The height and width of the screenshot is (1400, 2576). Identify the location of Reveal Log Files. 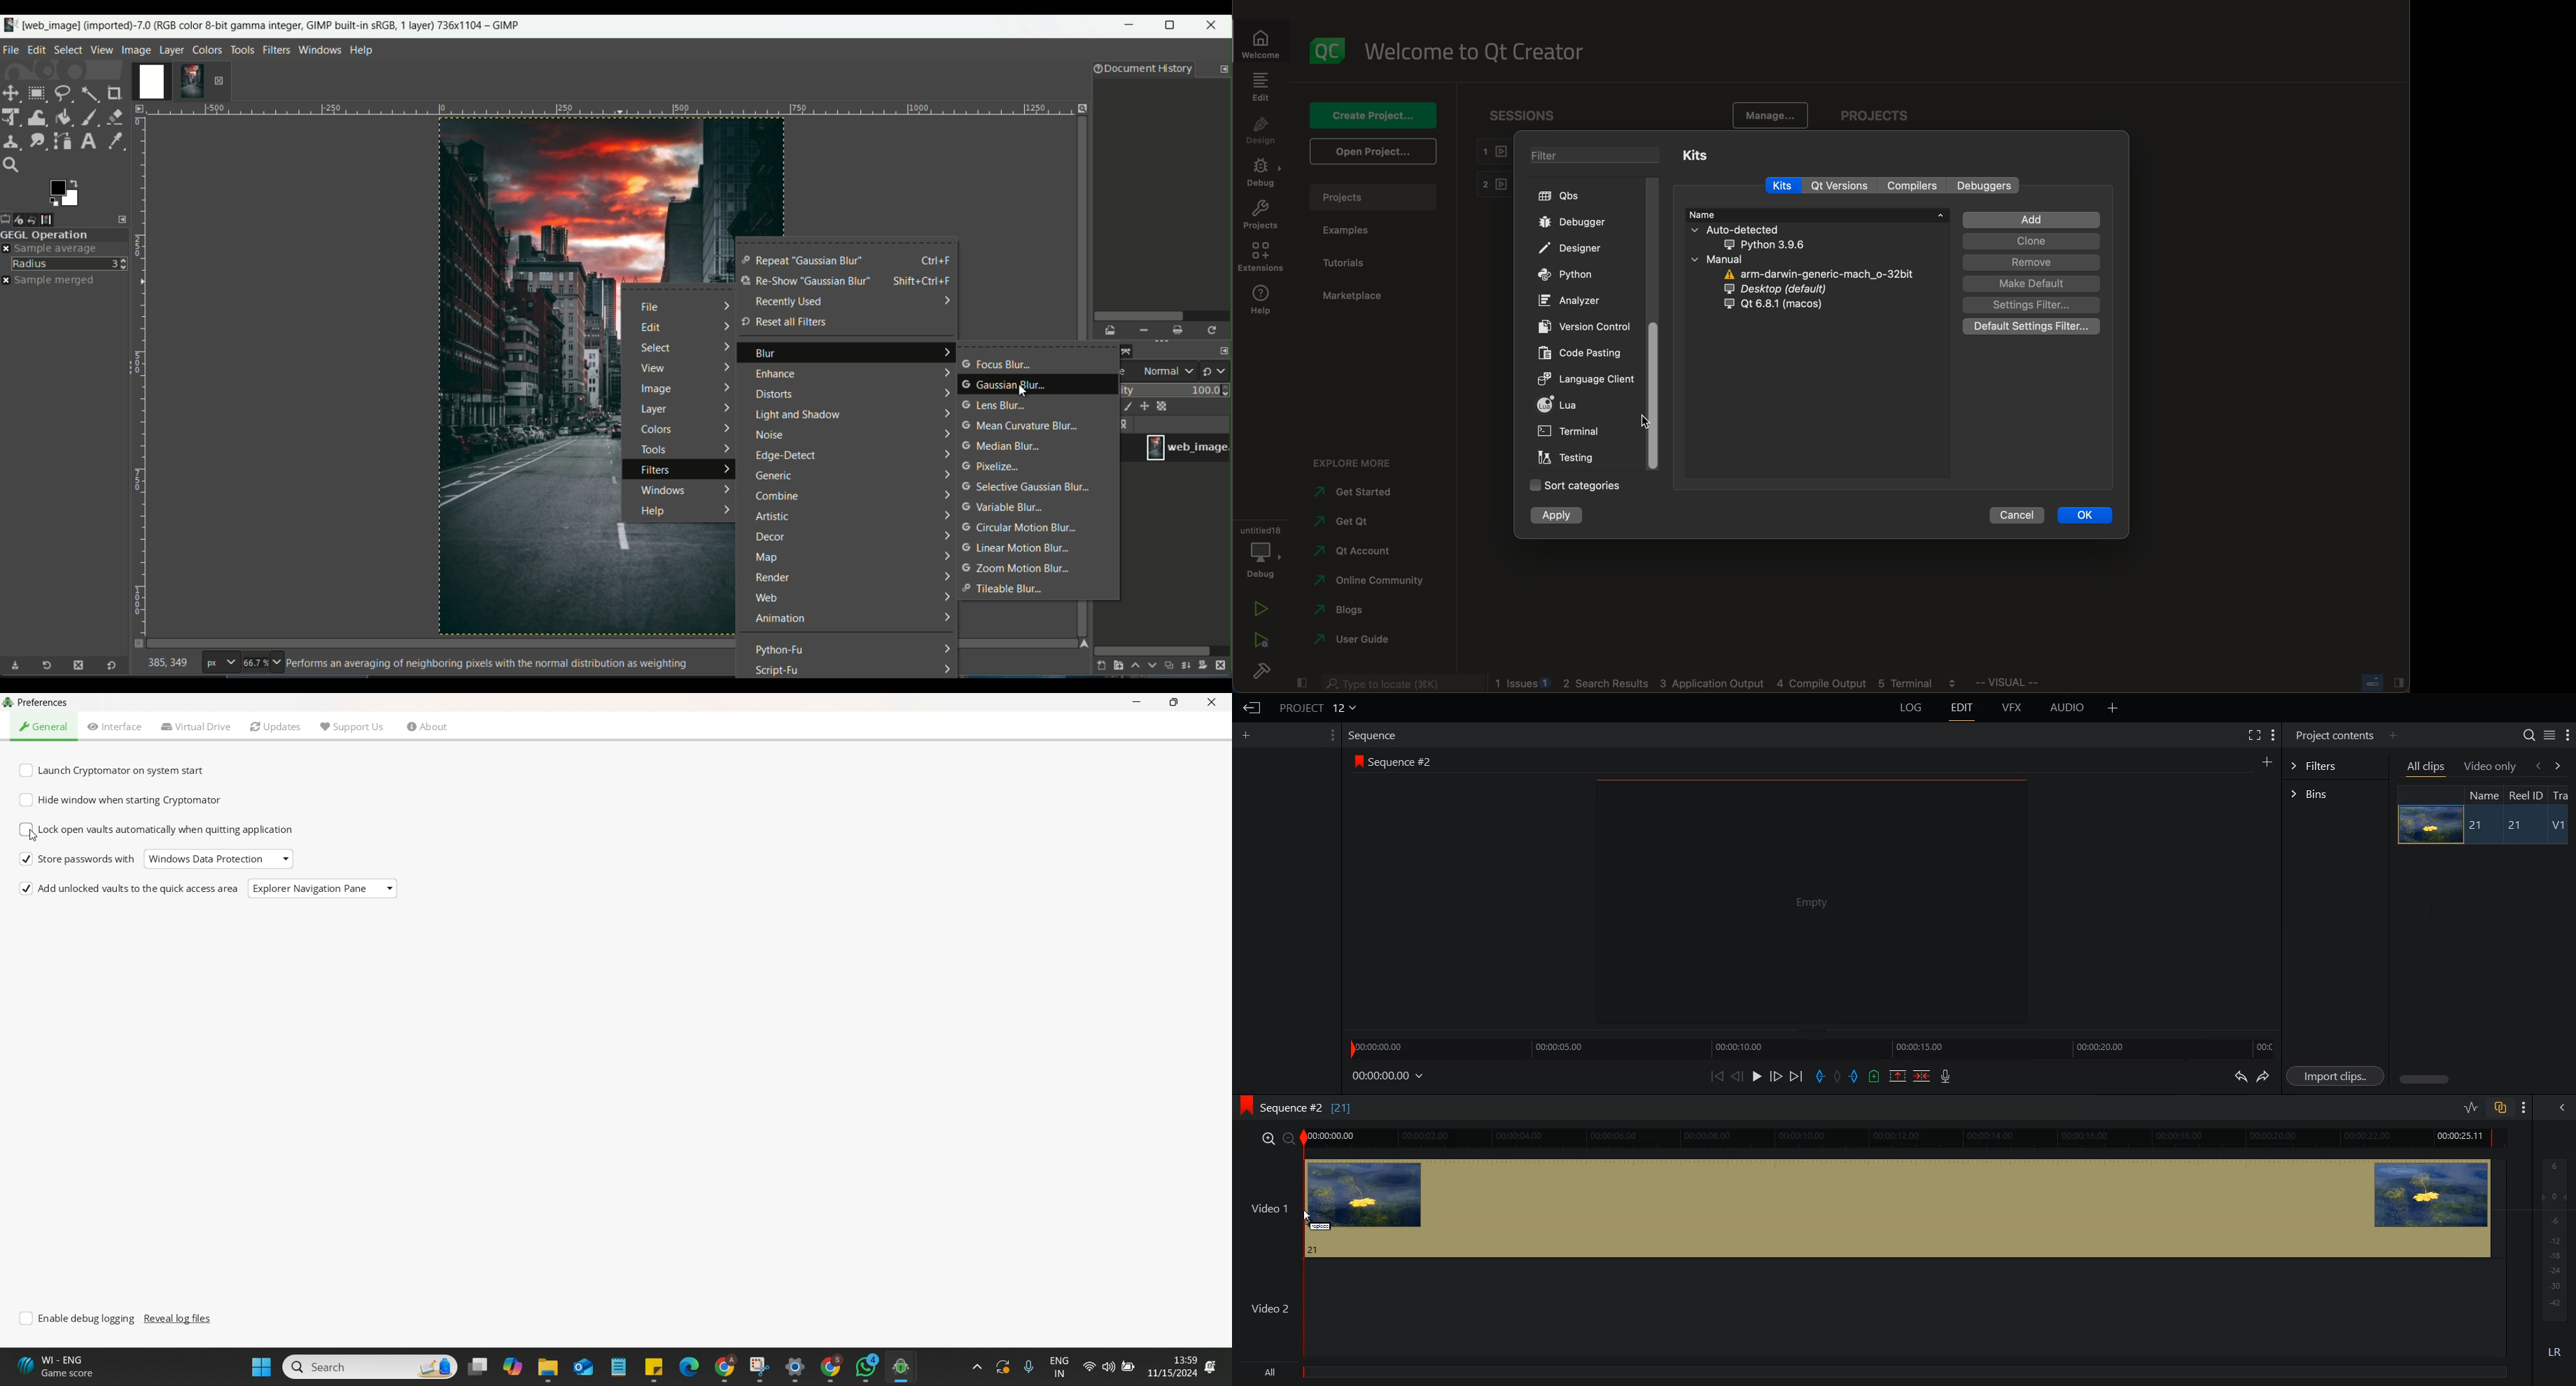
(180, 1319).